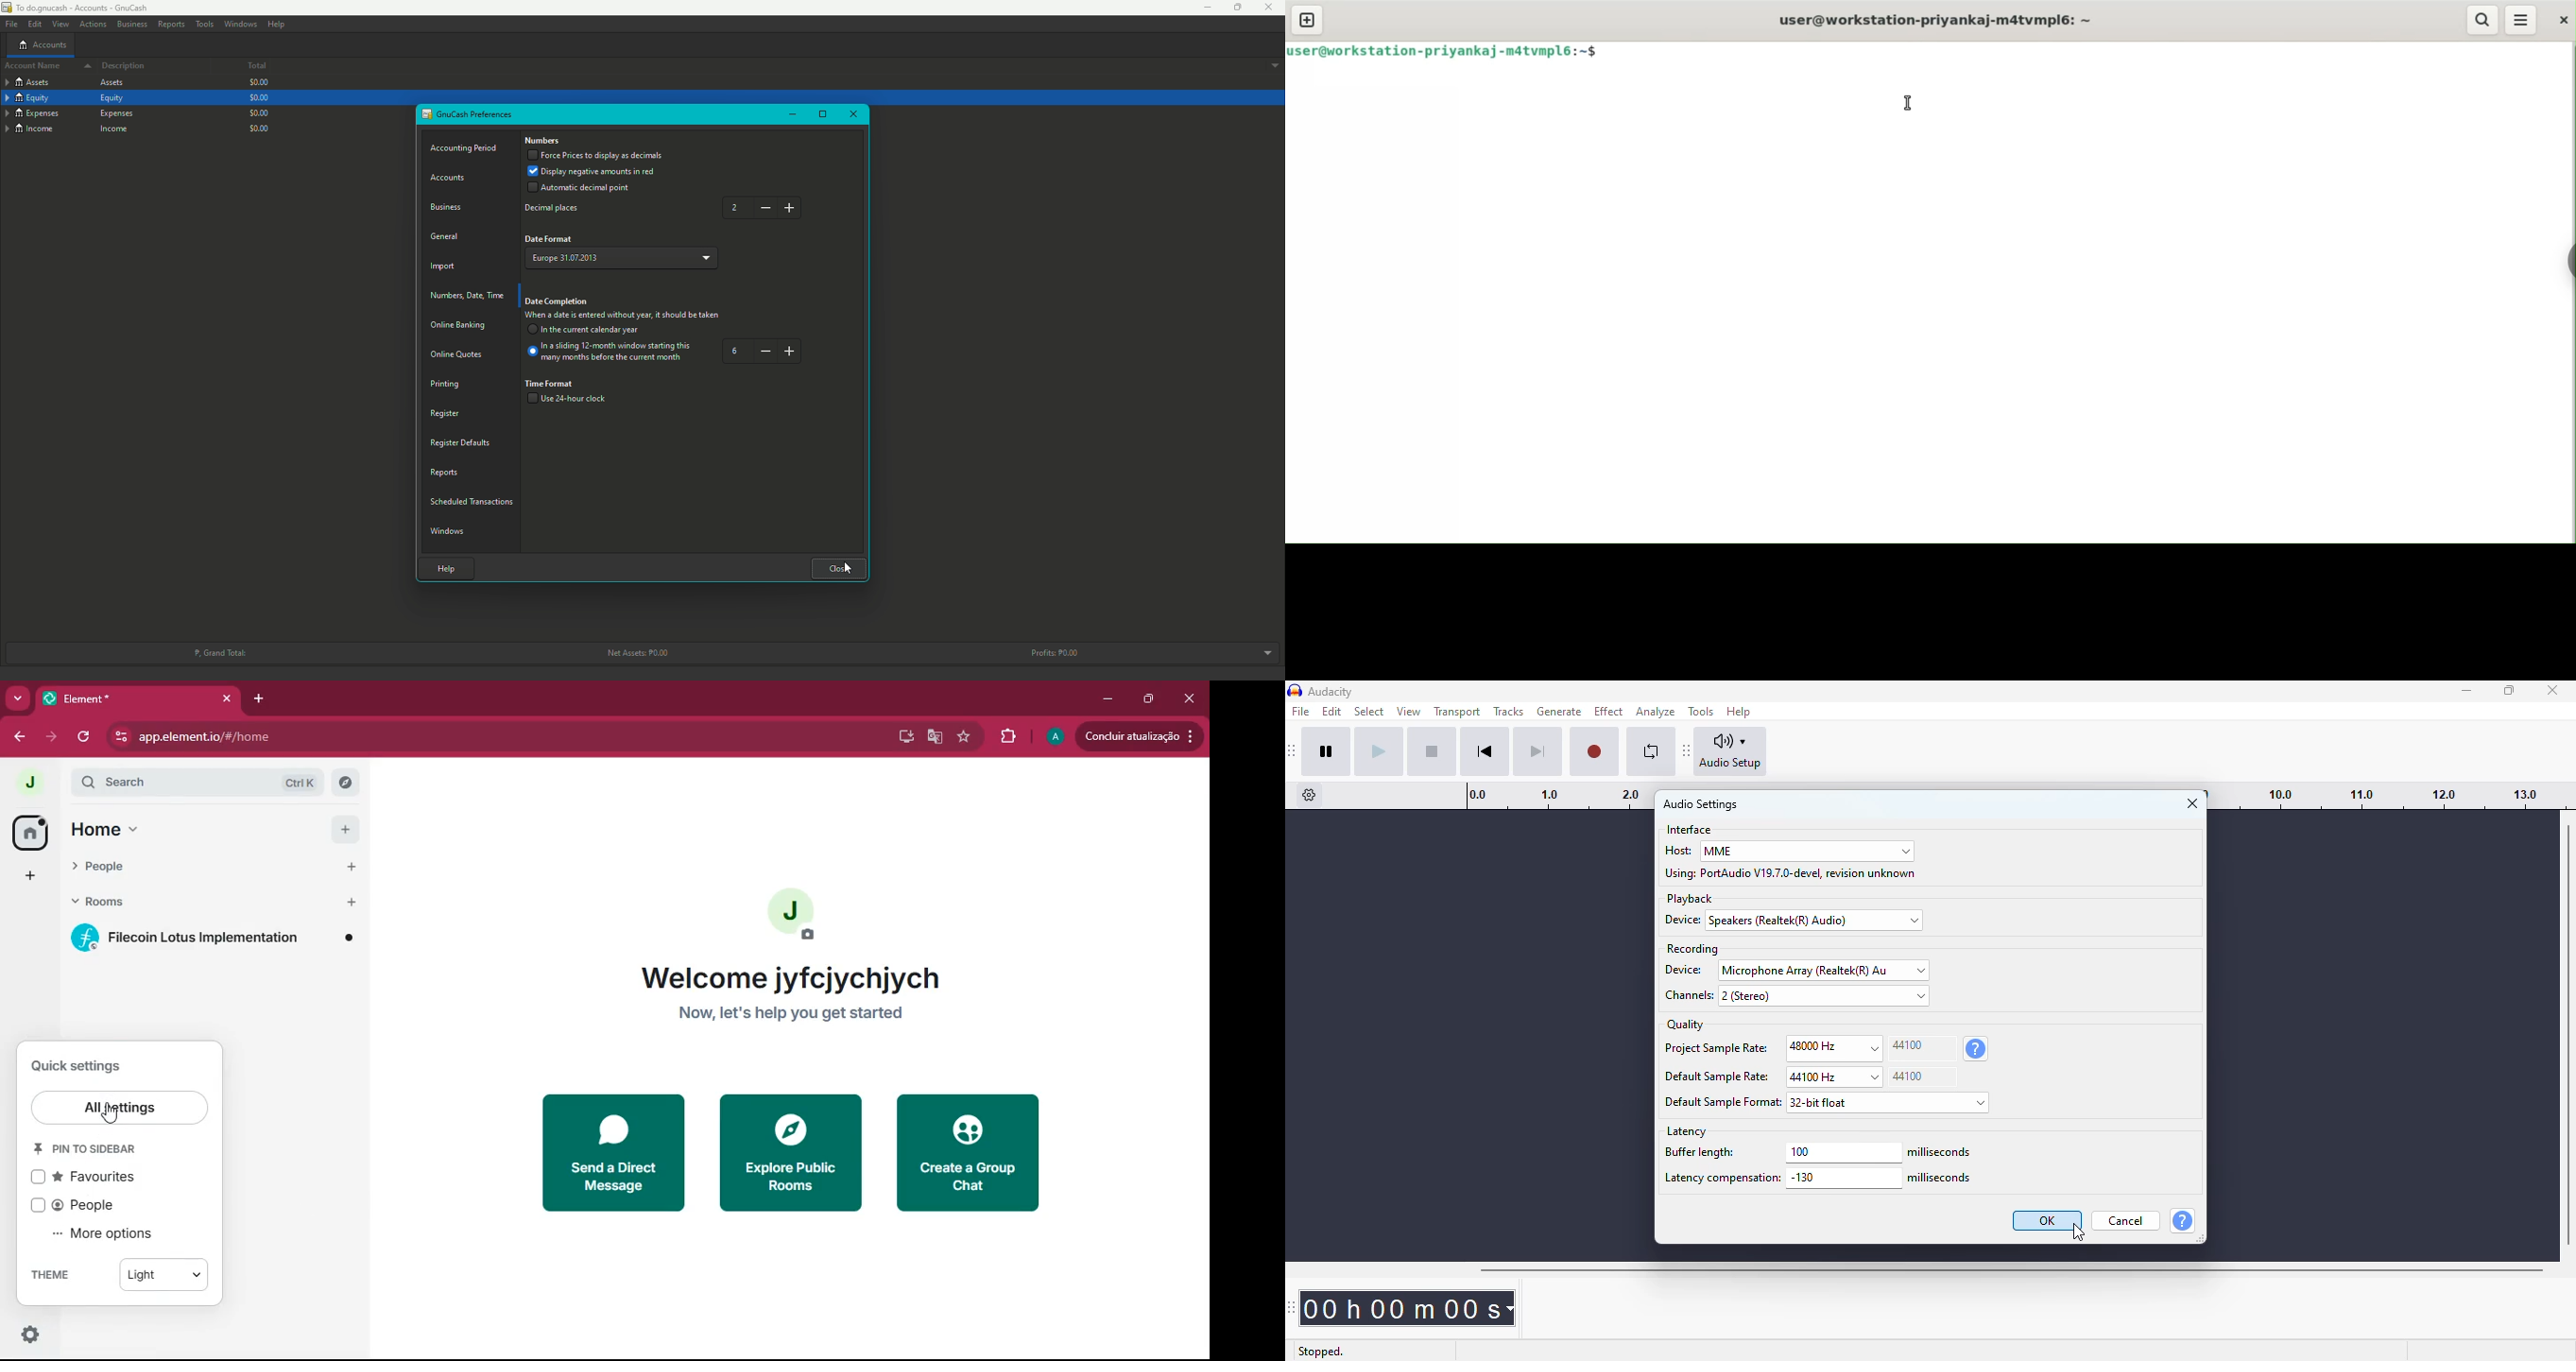  Describe the element at coordinates (2509, 689) in the screenshot. I see `maximize` at that location.